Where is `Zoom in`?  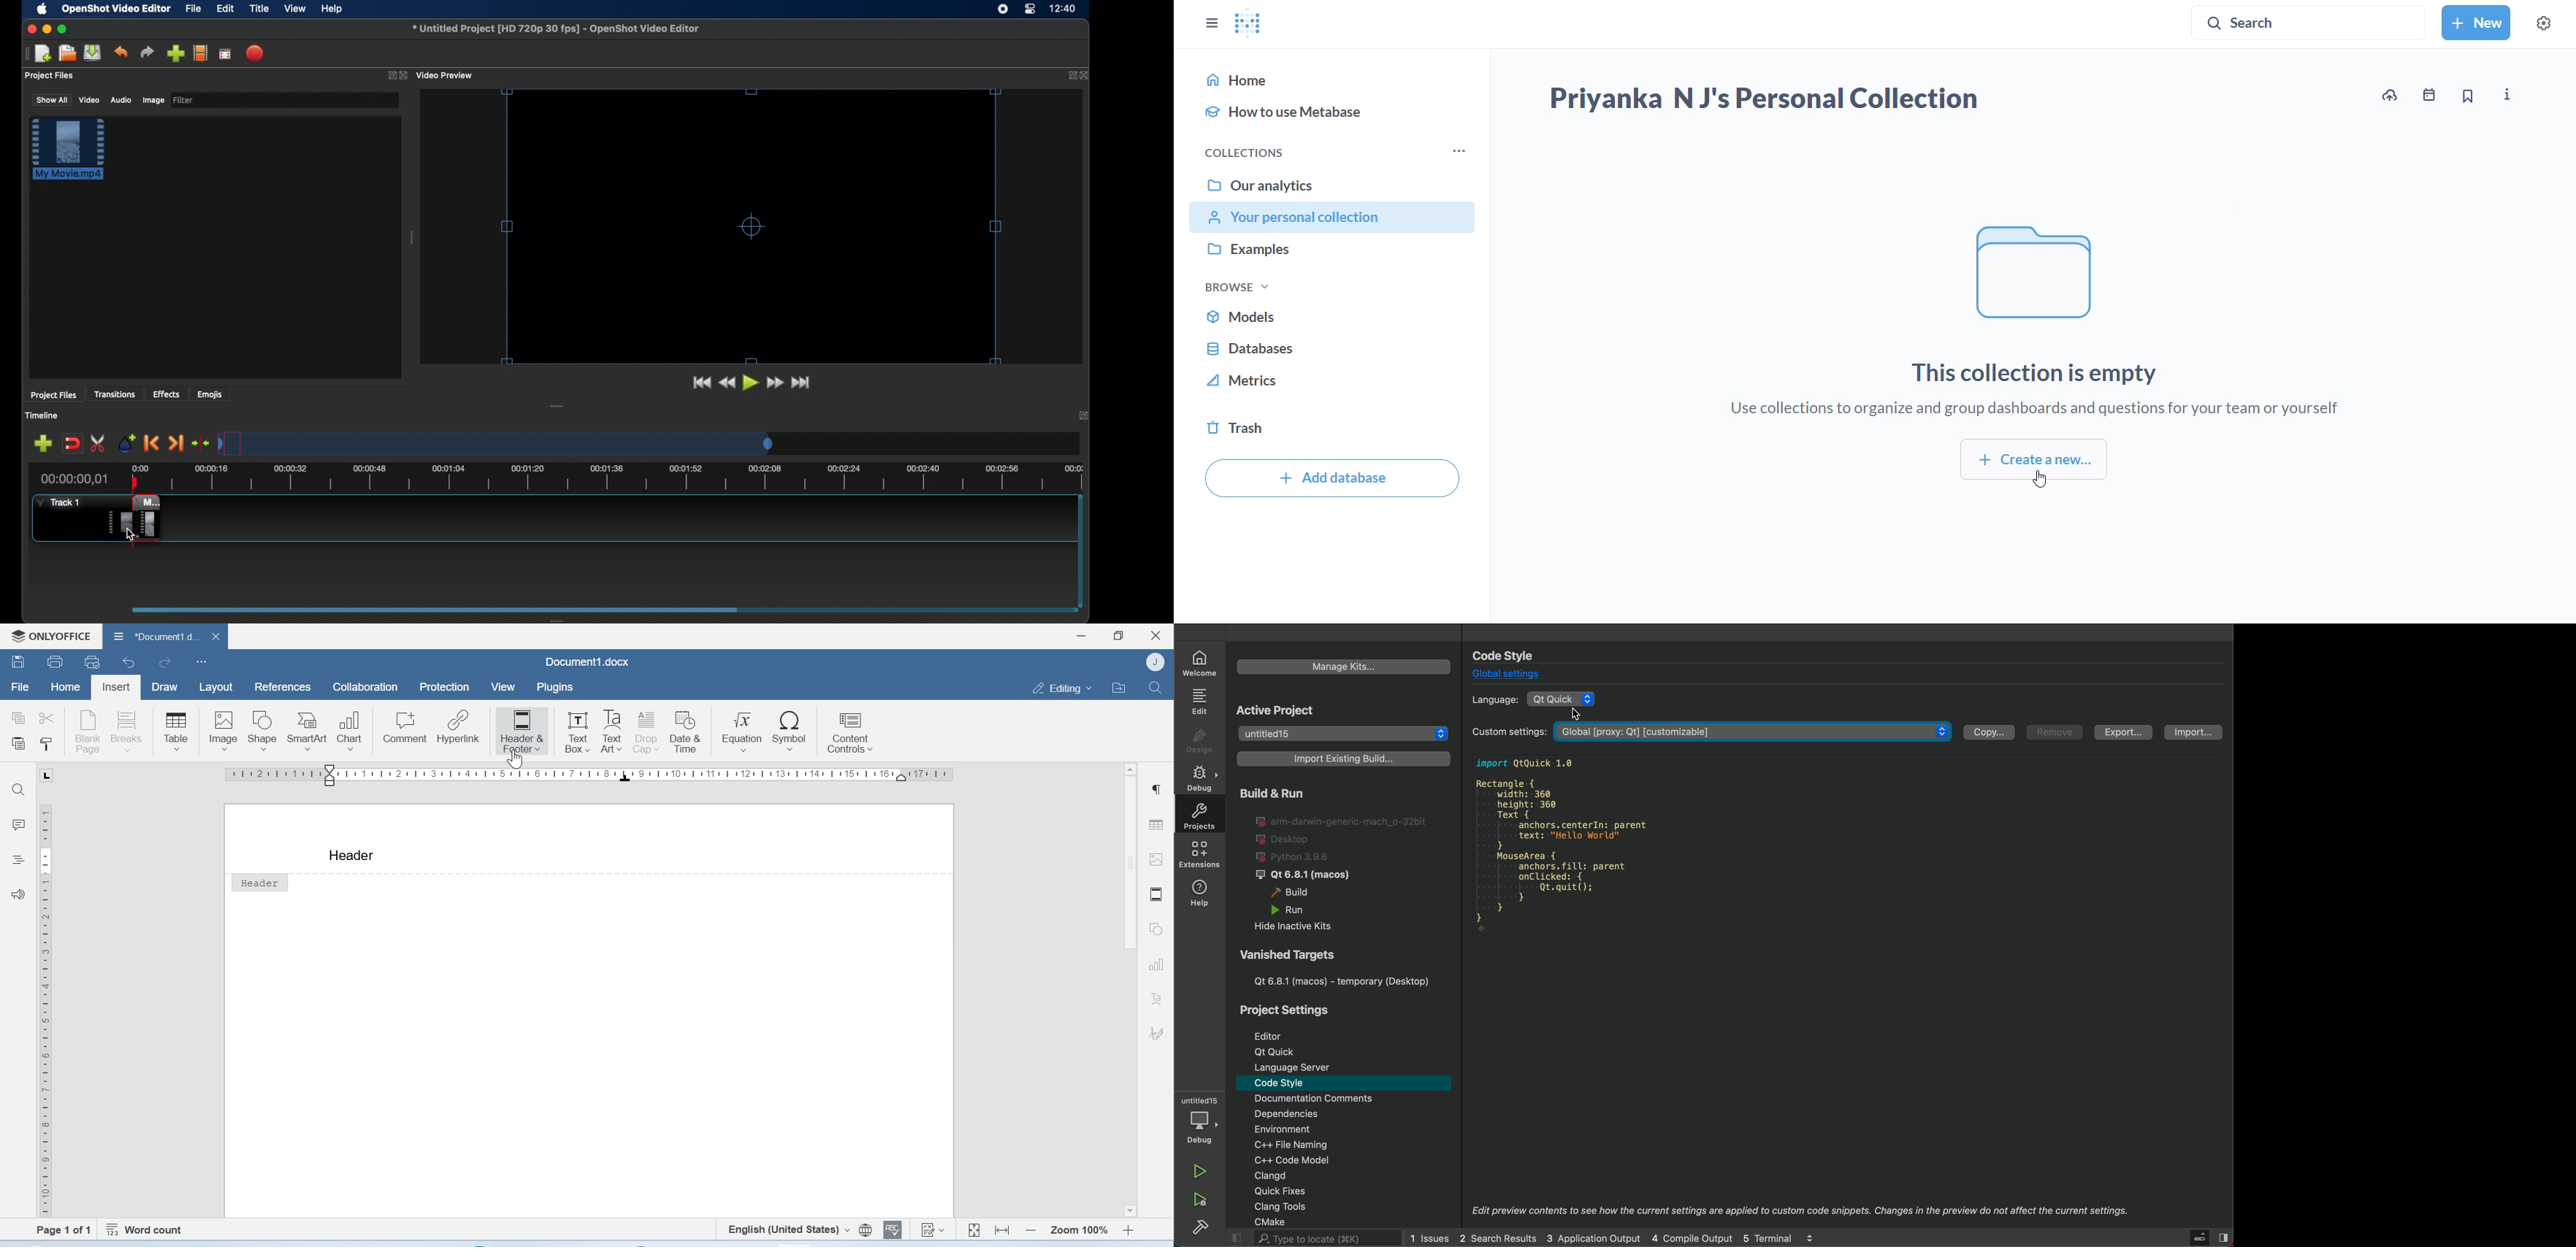
Zoom in is located at coordinates (1129, 1229).